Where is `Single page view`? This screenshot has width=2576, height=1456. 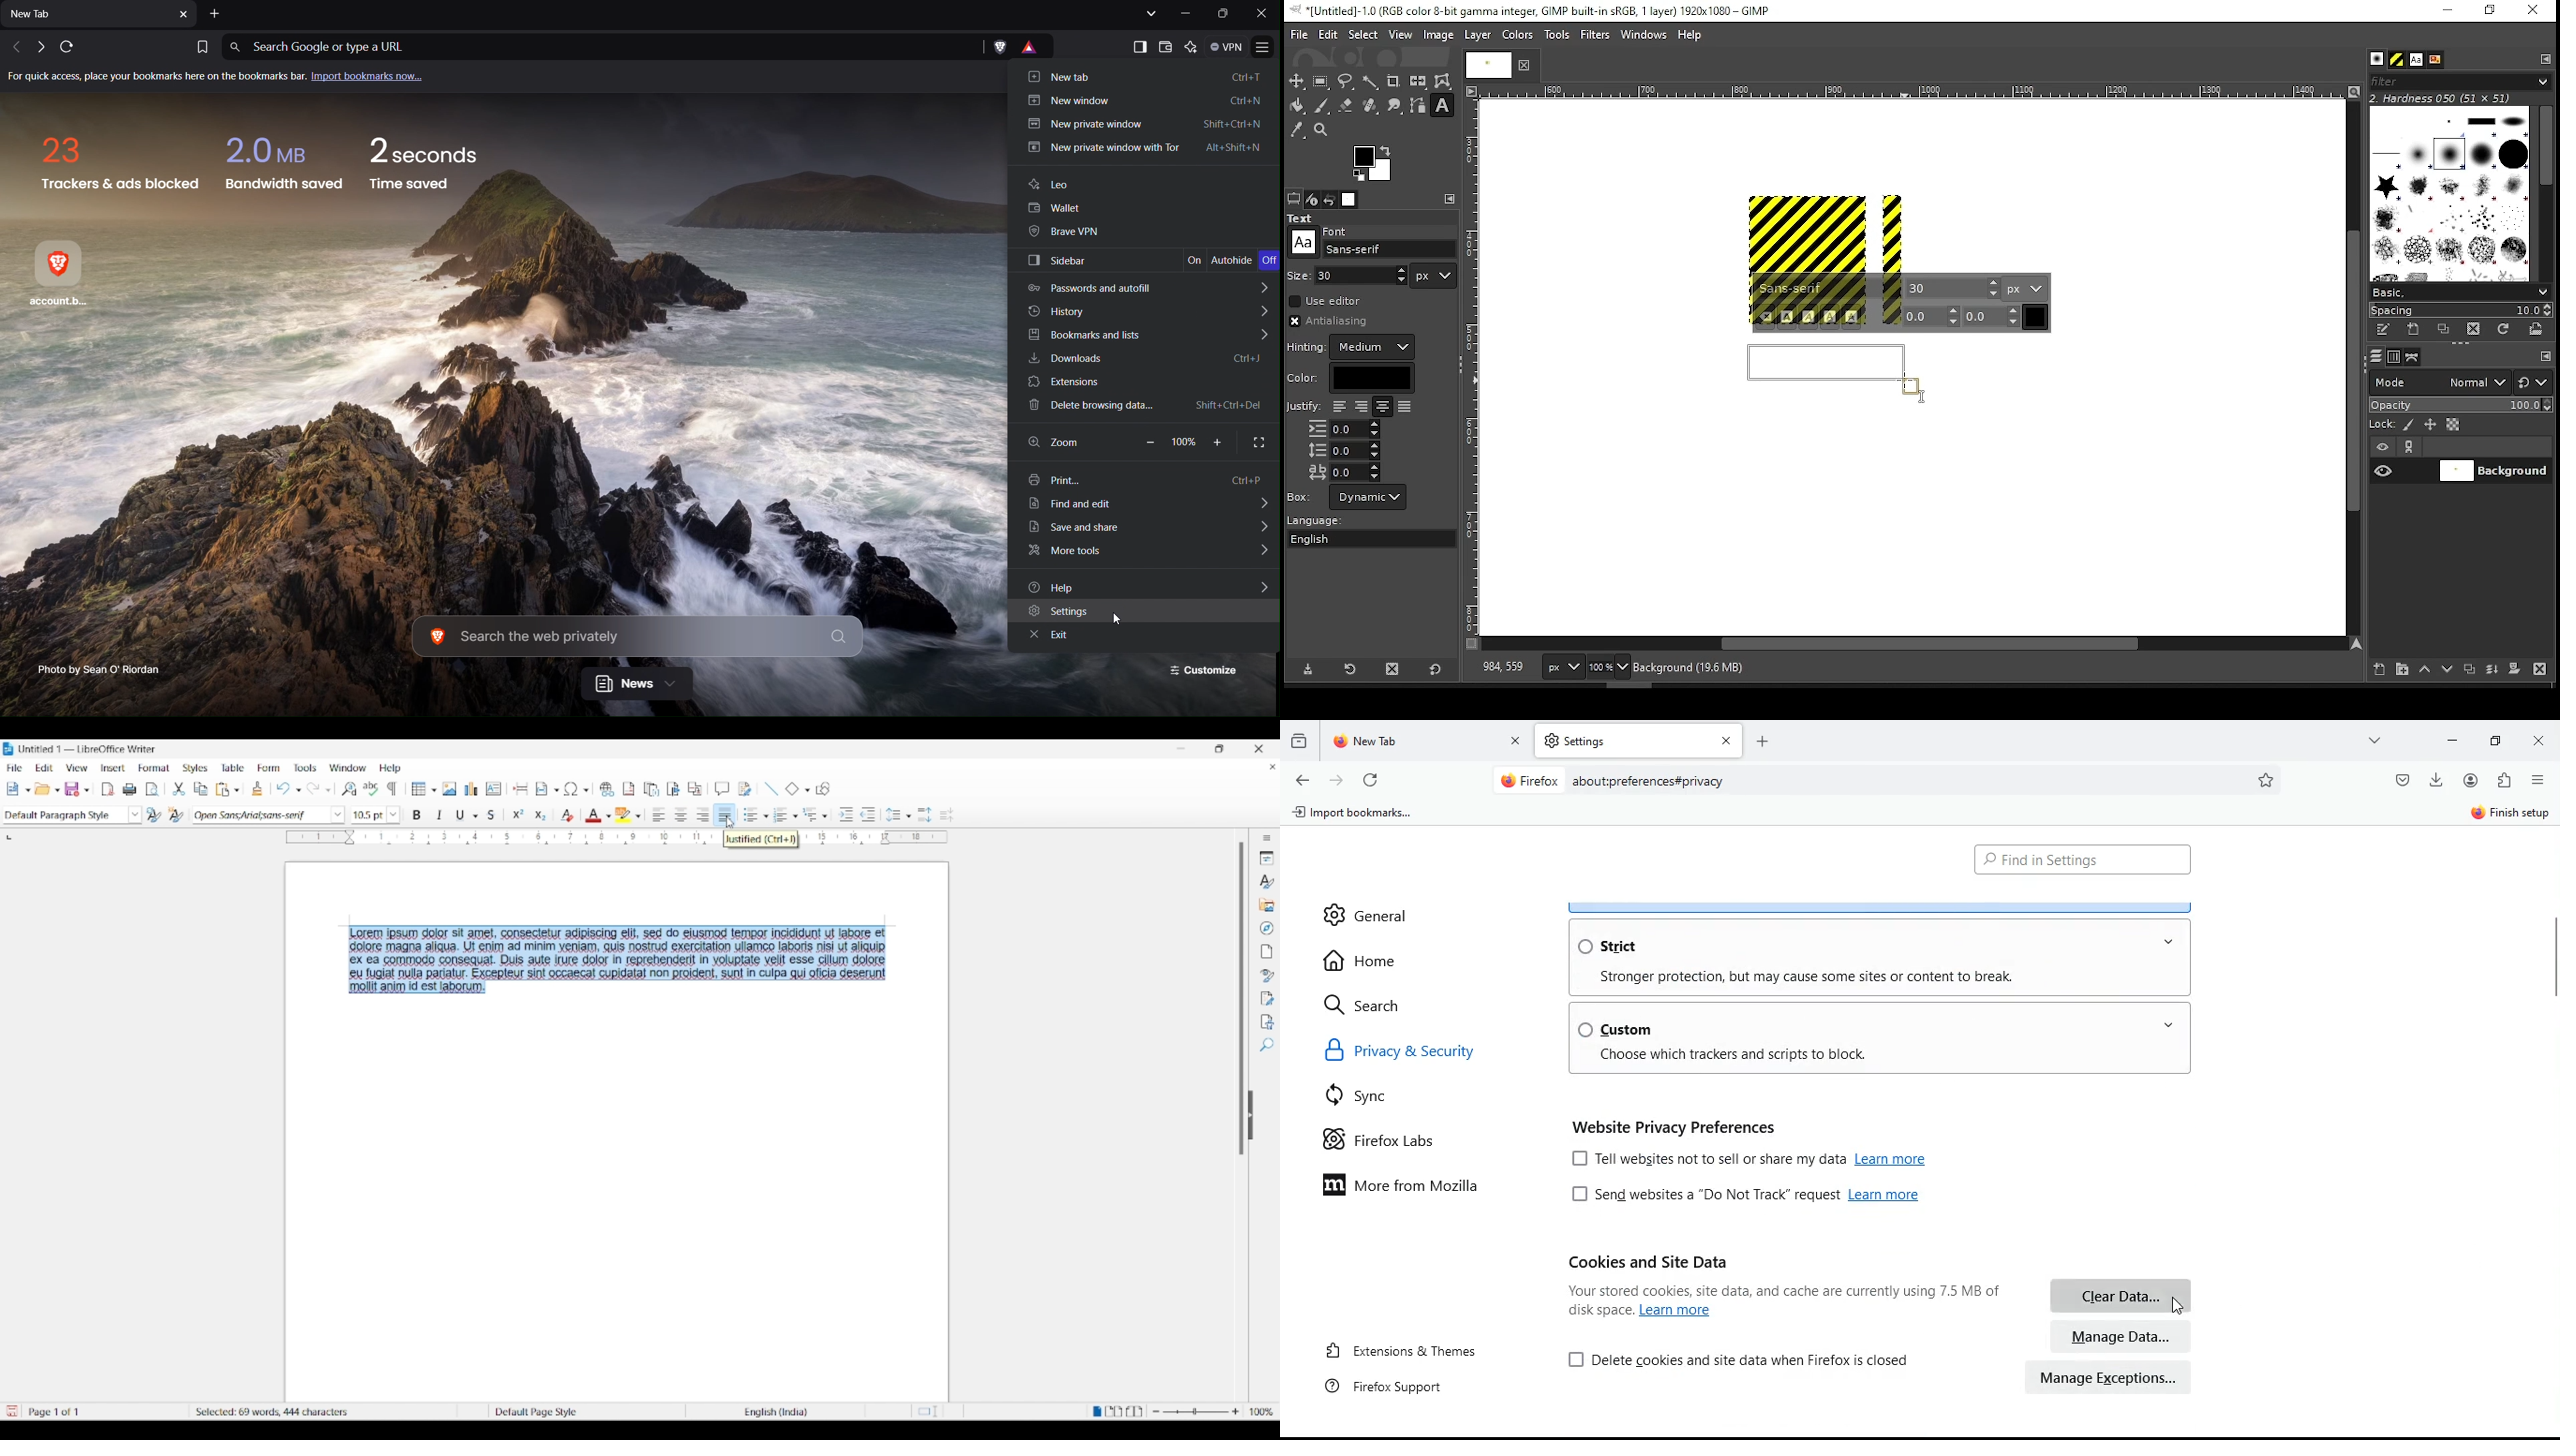 Single page view is located at coordinates (1095, 1411).